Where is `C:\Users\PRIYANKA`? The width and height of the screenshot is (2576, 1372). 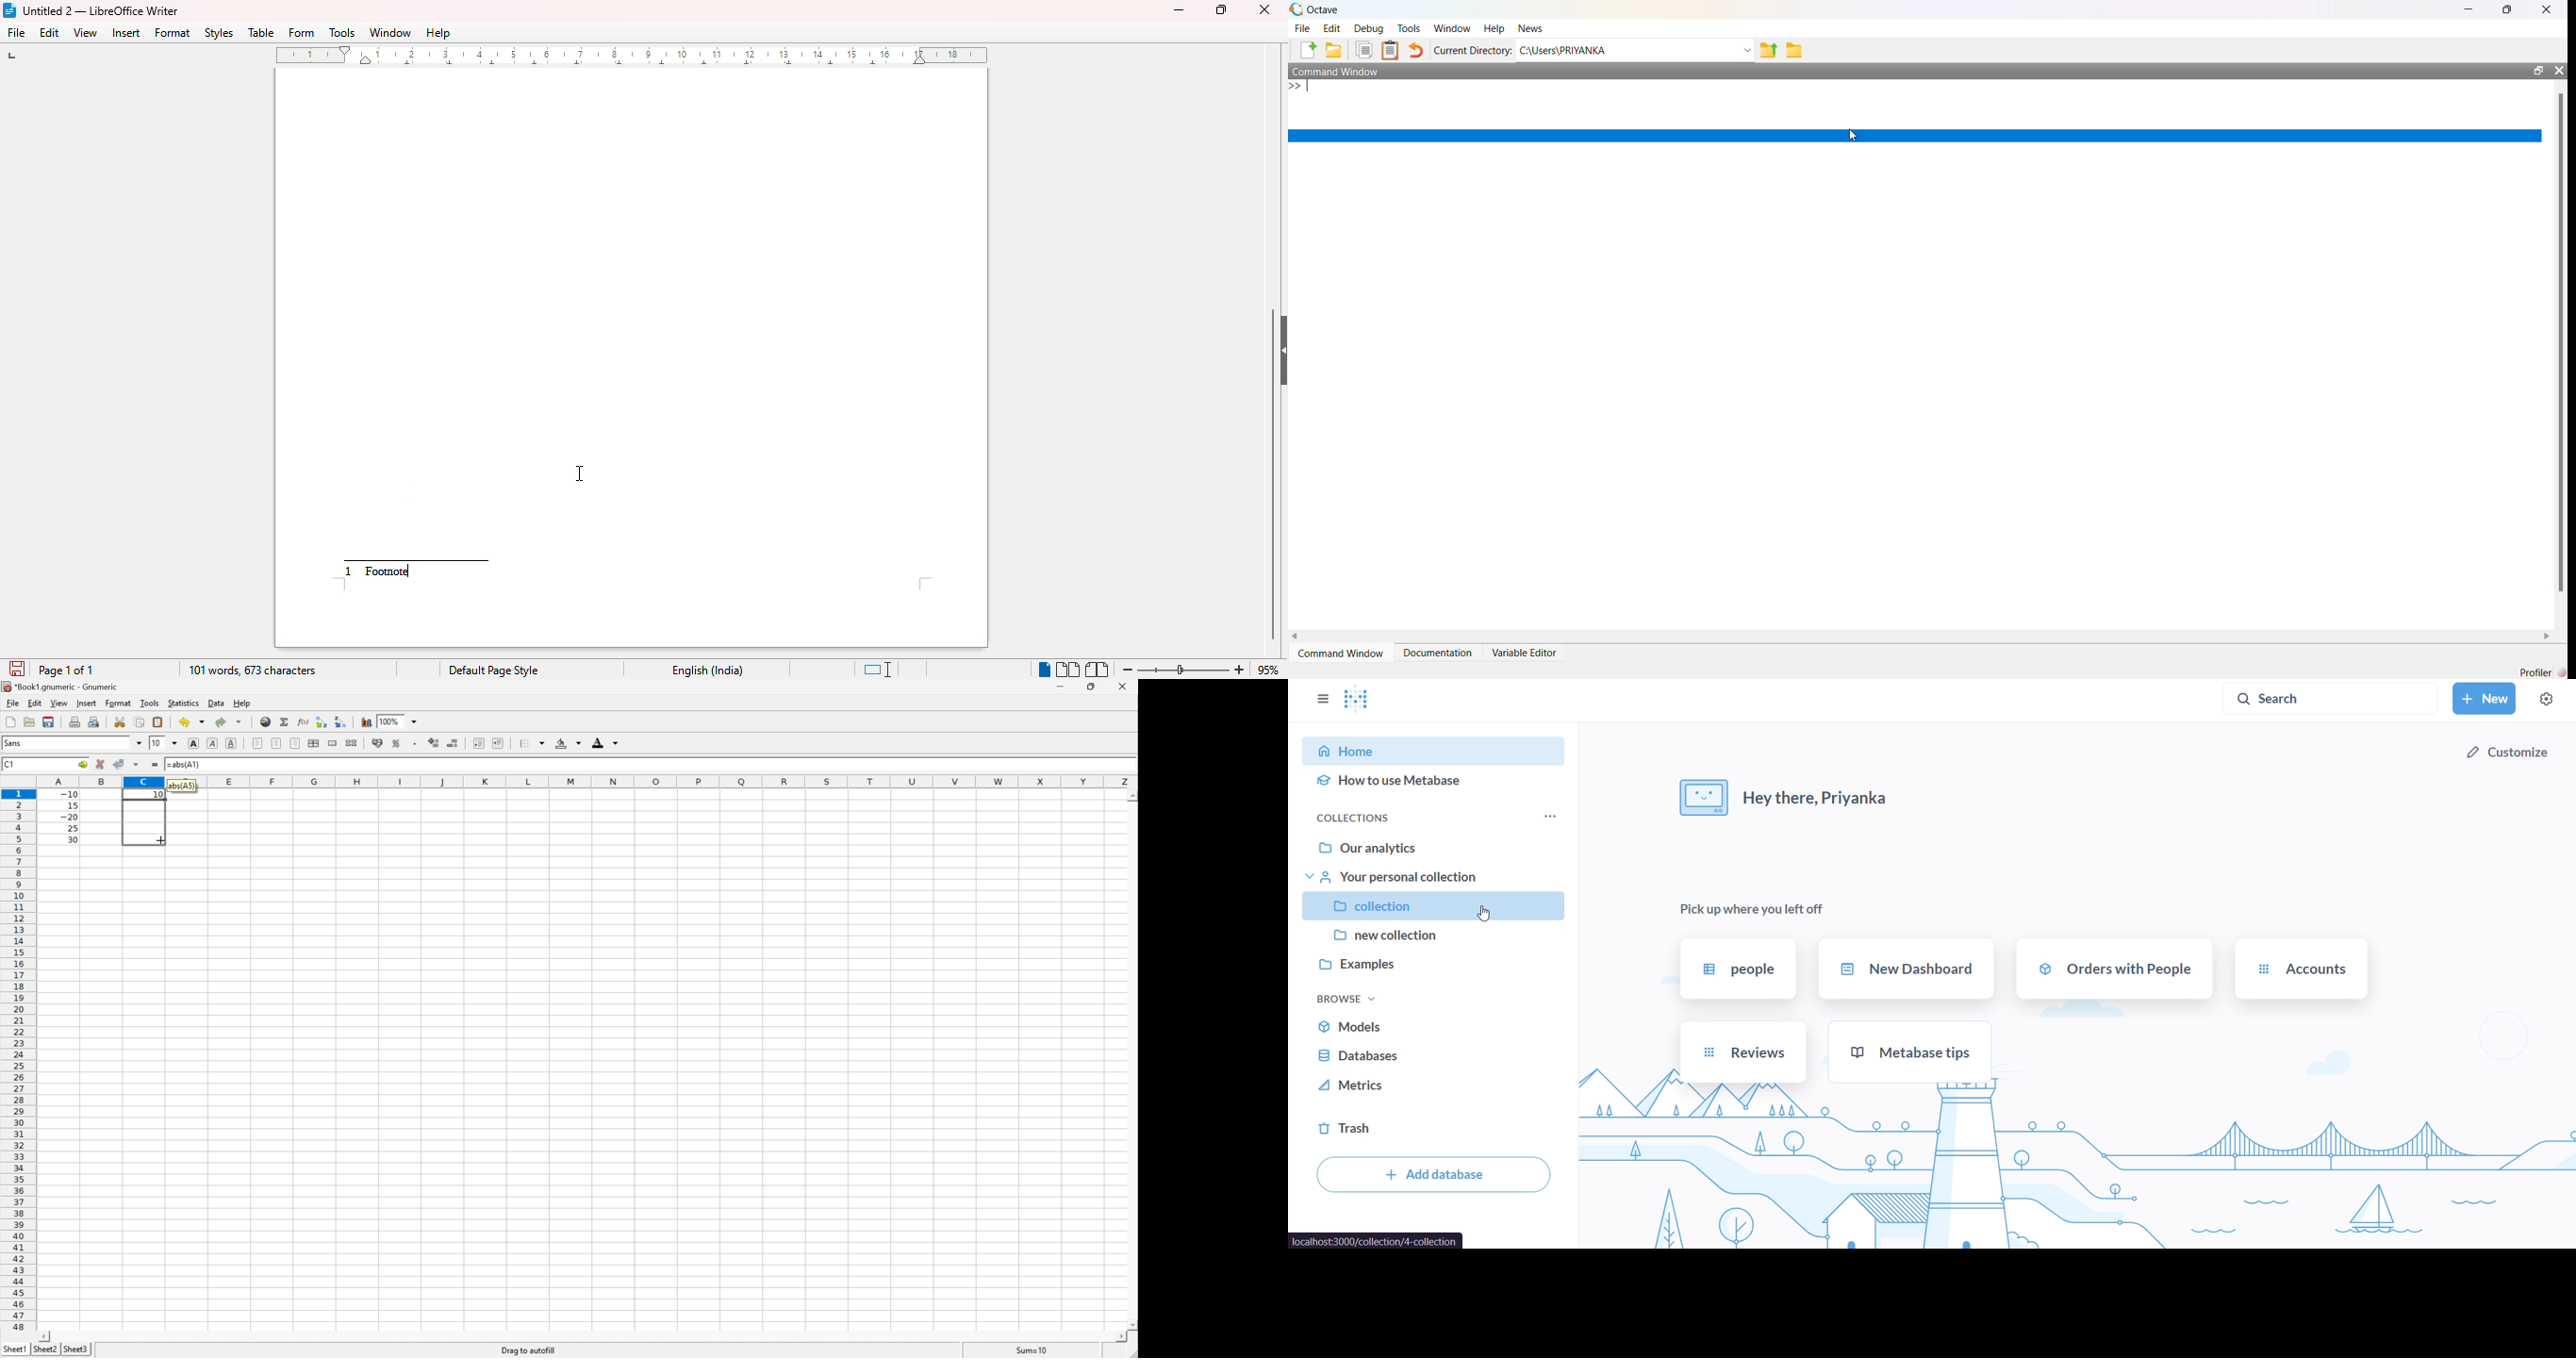
C:\Users\PRIYANKA is located at coordinates (1563, 50).